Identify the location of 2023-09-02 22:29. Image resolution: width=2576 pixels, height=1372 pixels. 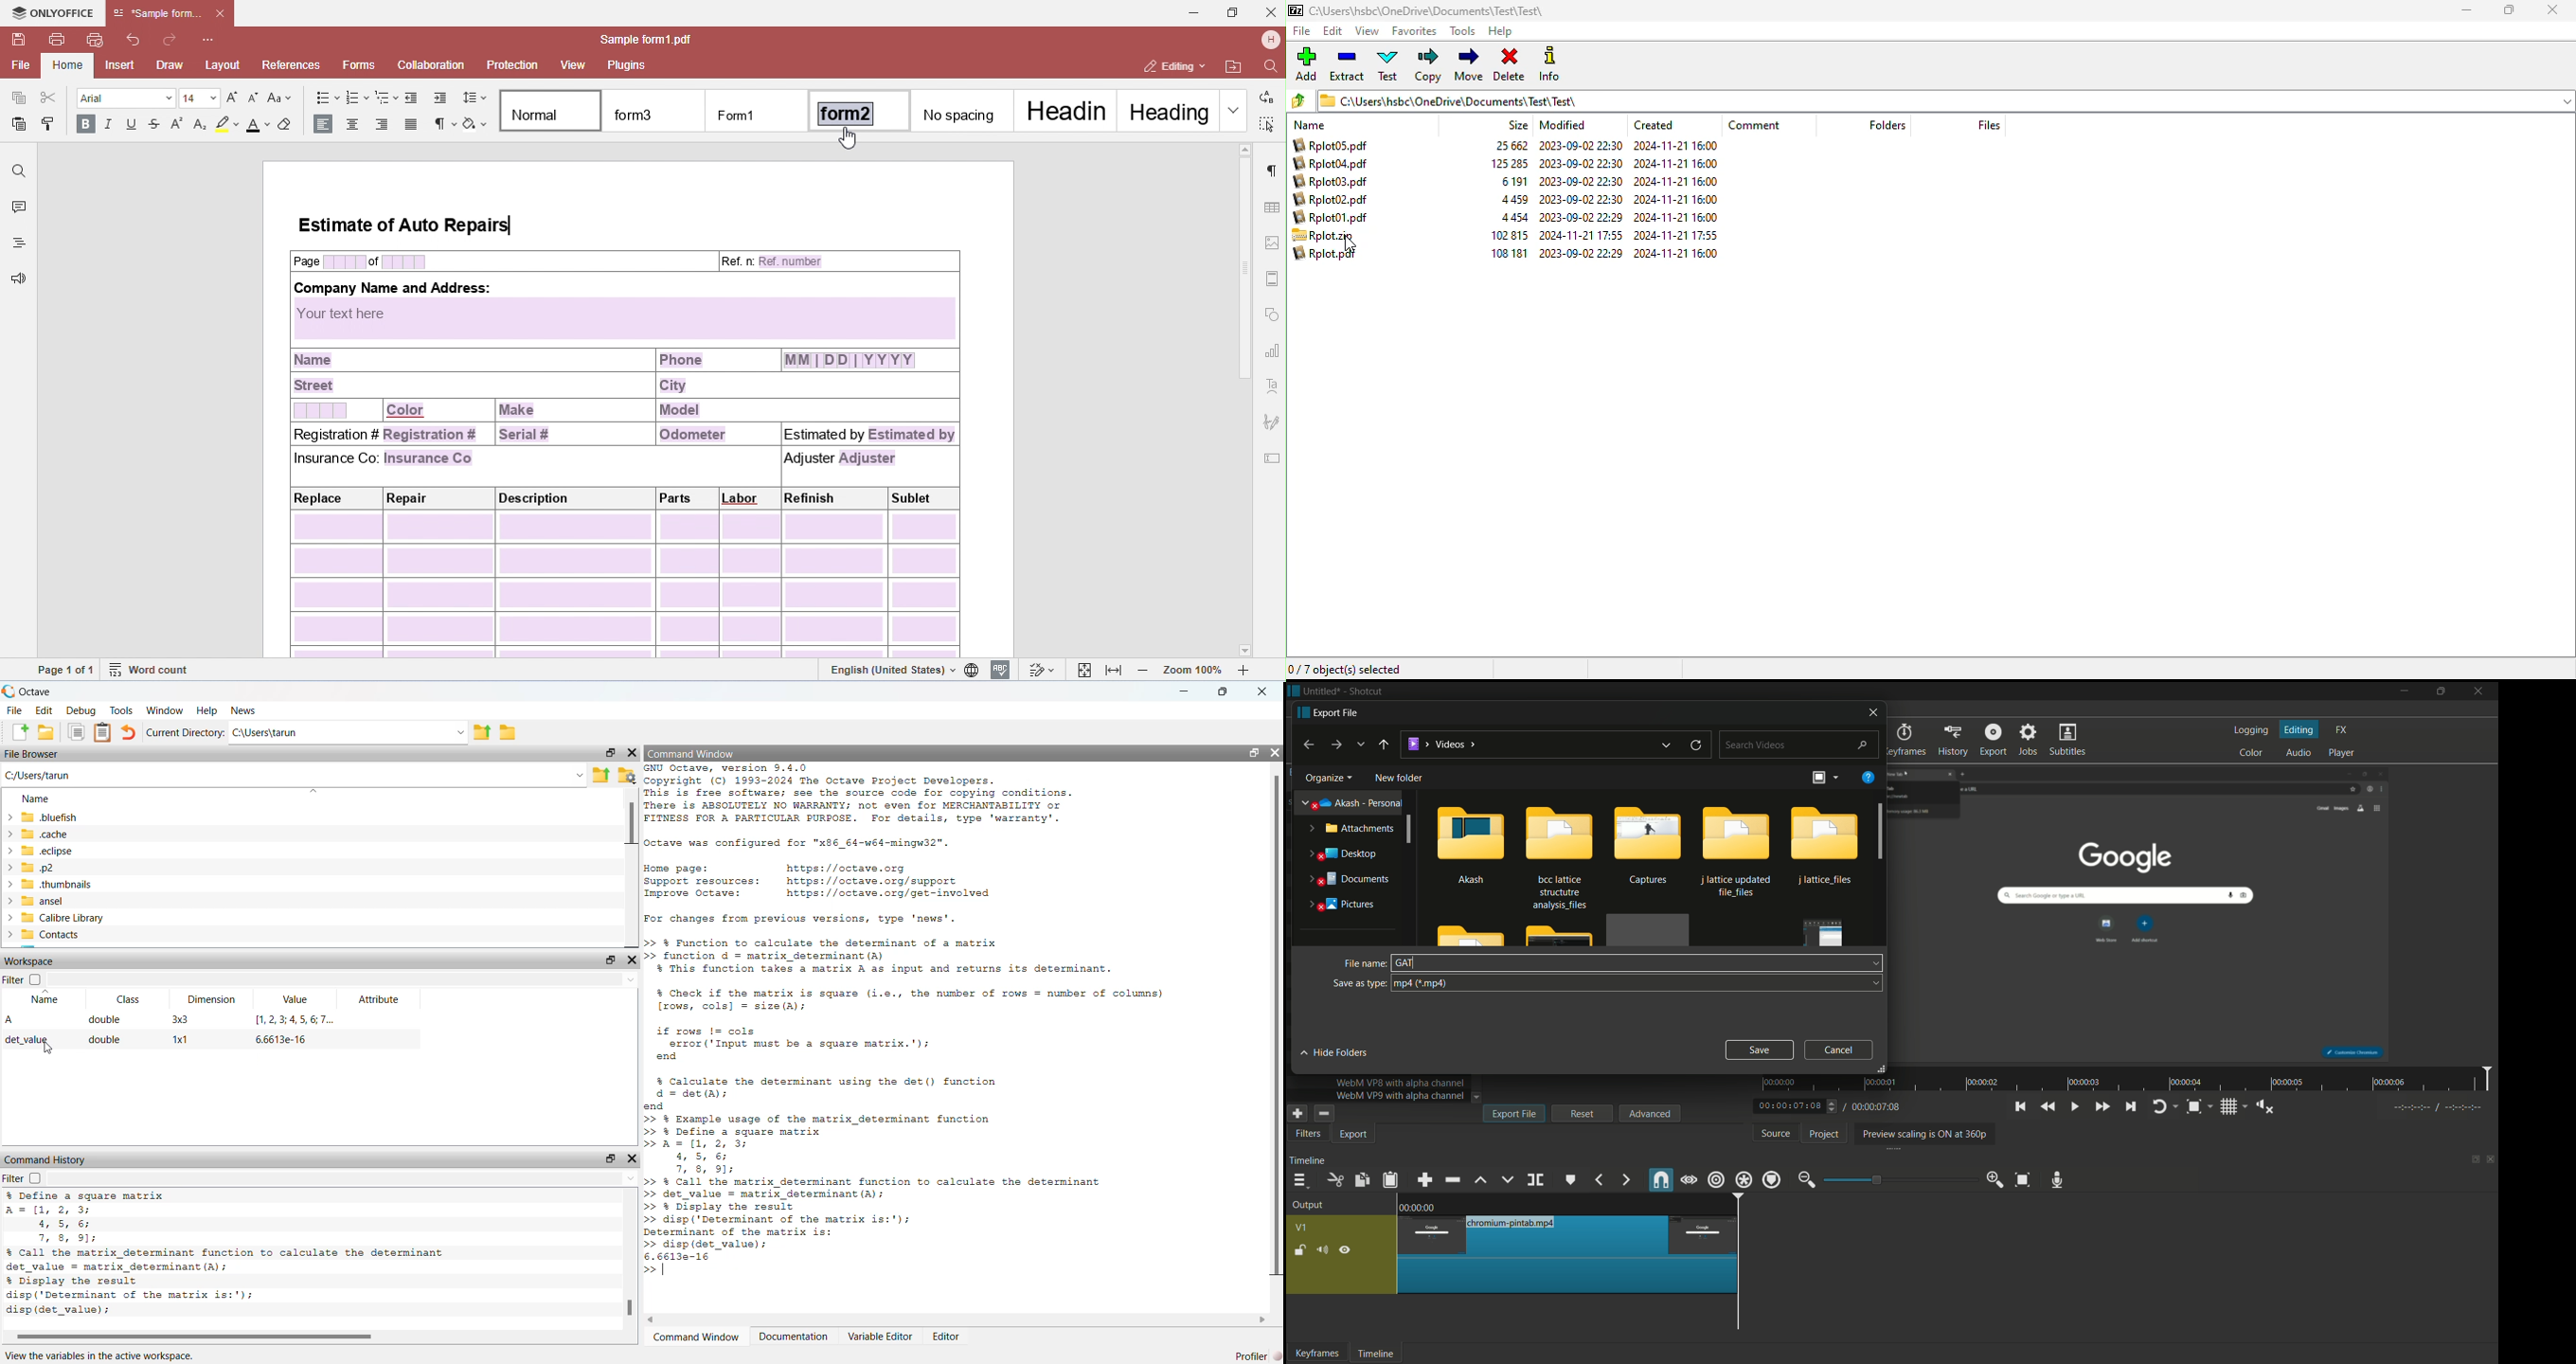
(1581, 217).